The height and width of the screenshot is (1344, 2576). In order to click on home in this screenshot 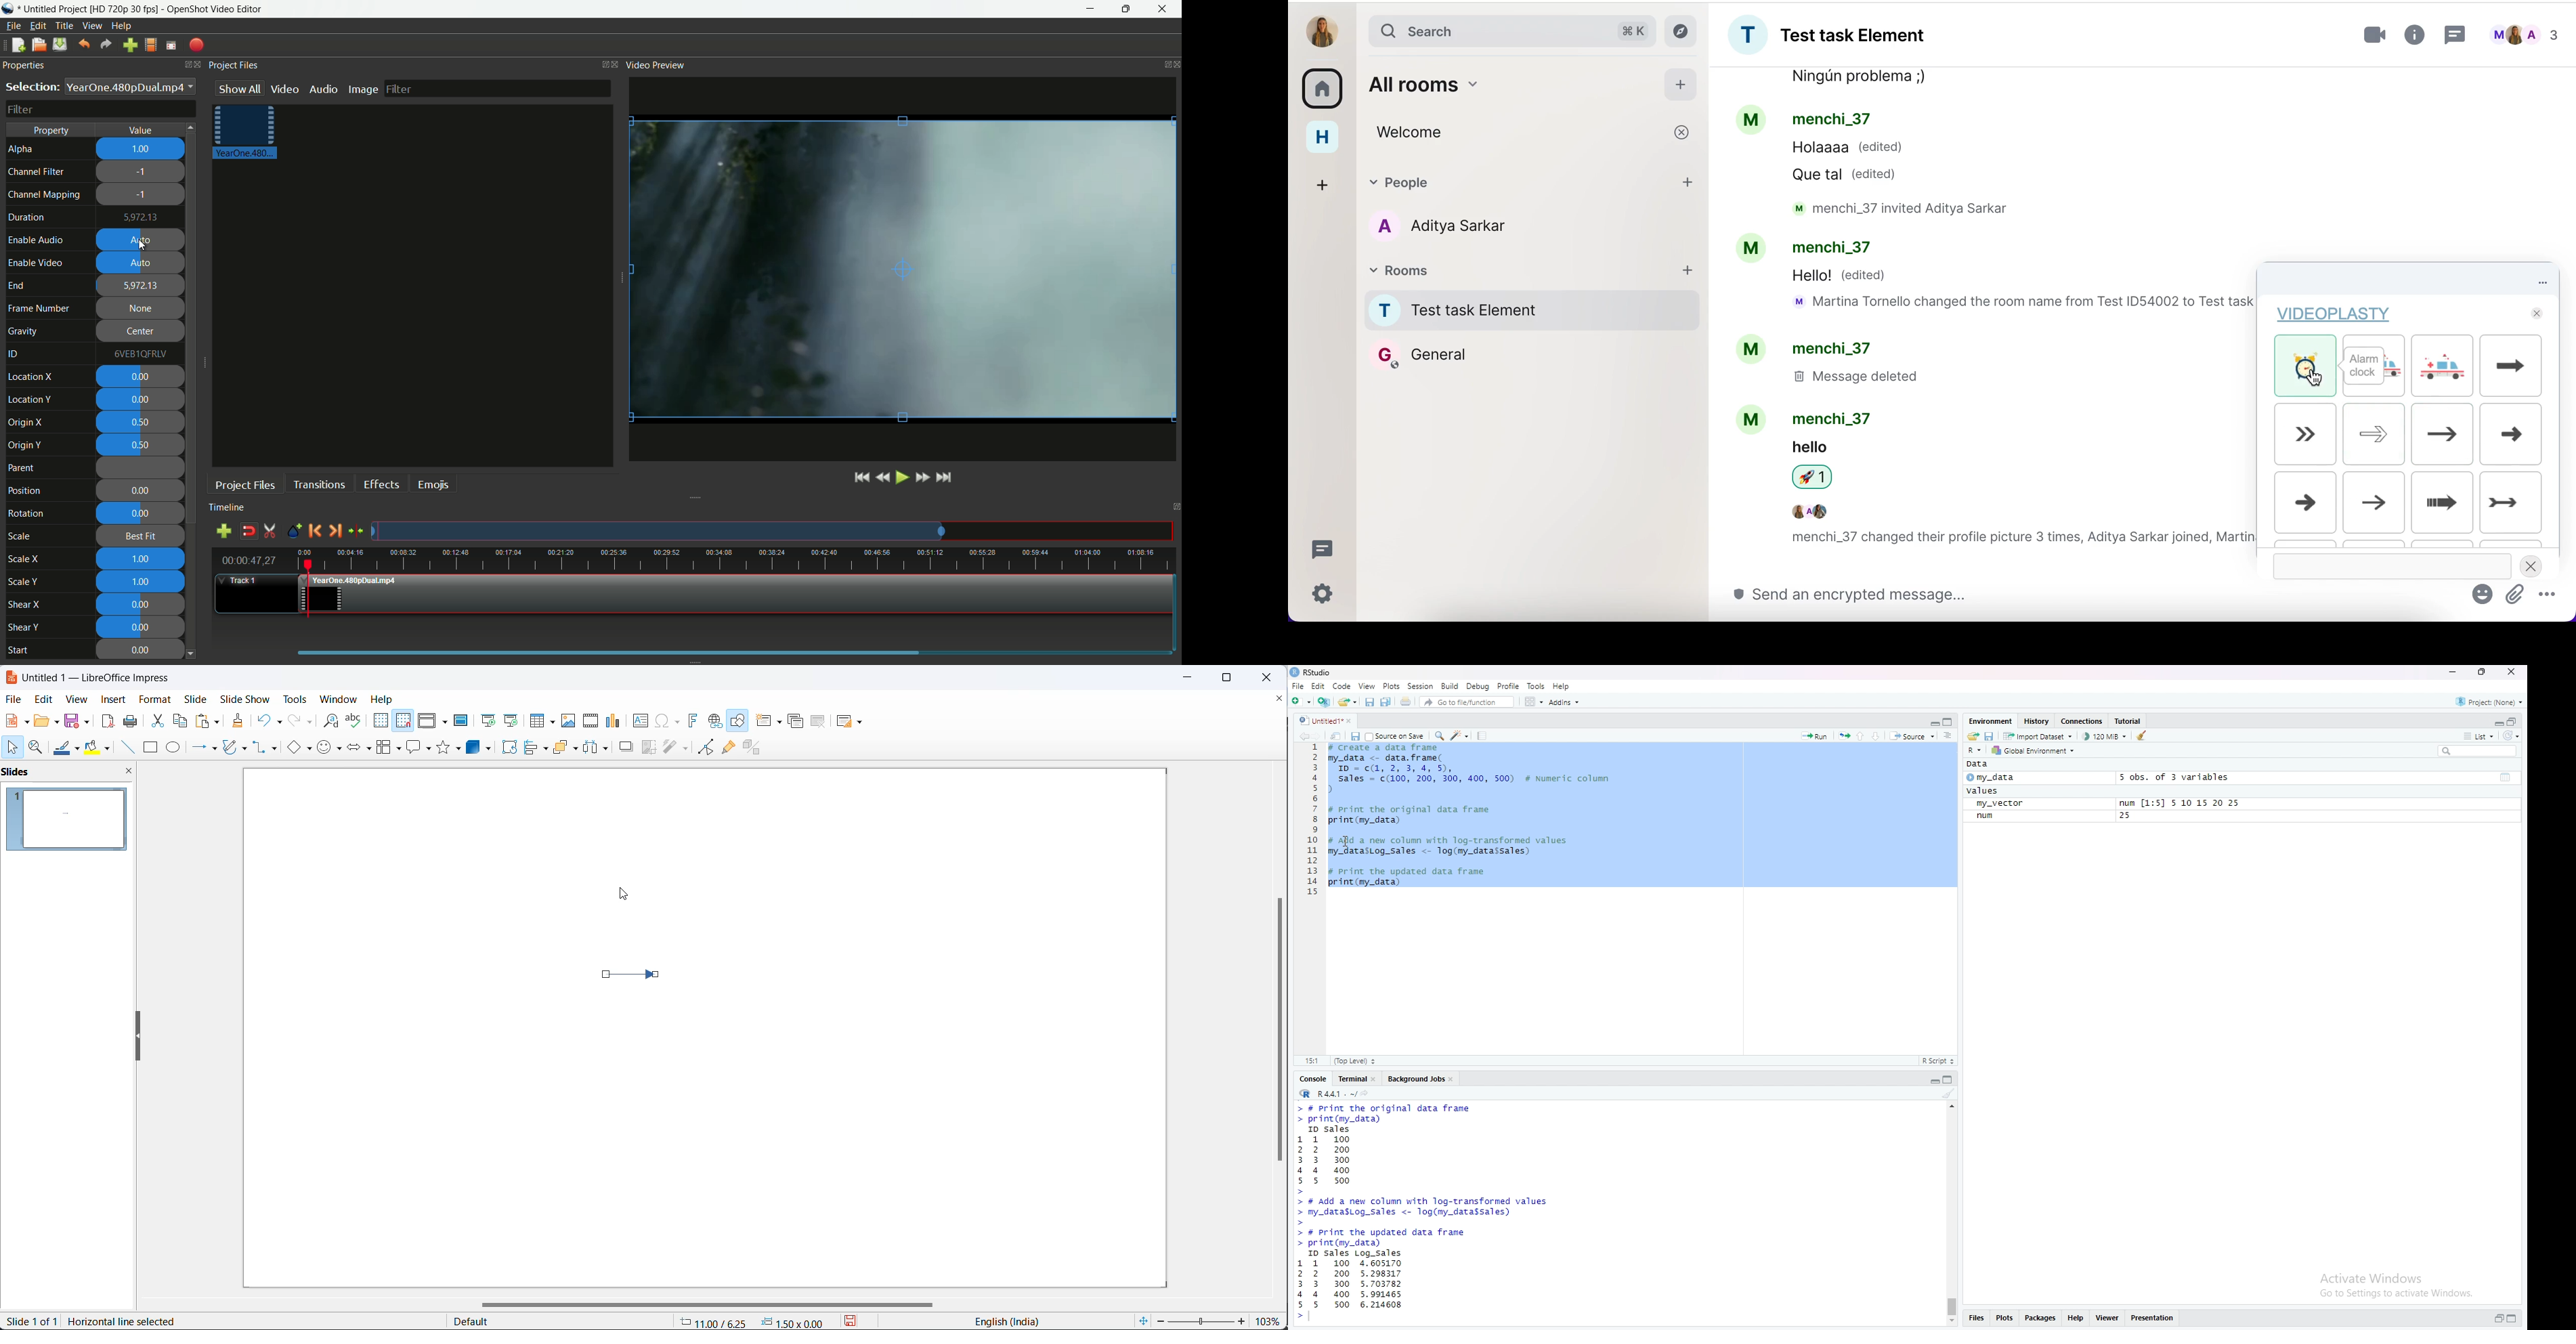, I will do `click(1325, 139)`.